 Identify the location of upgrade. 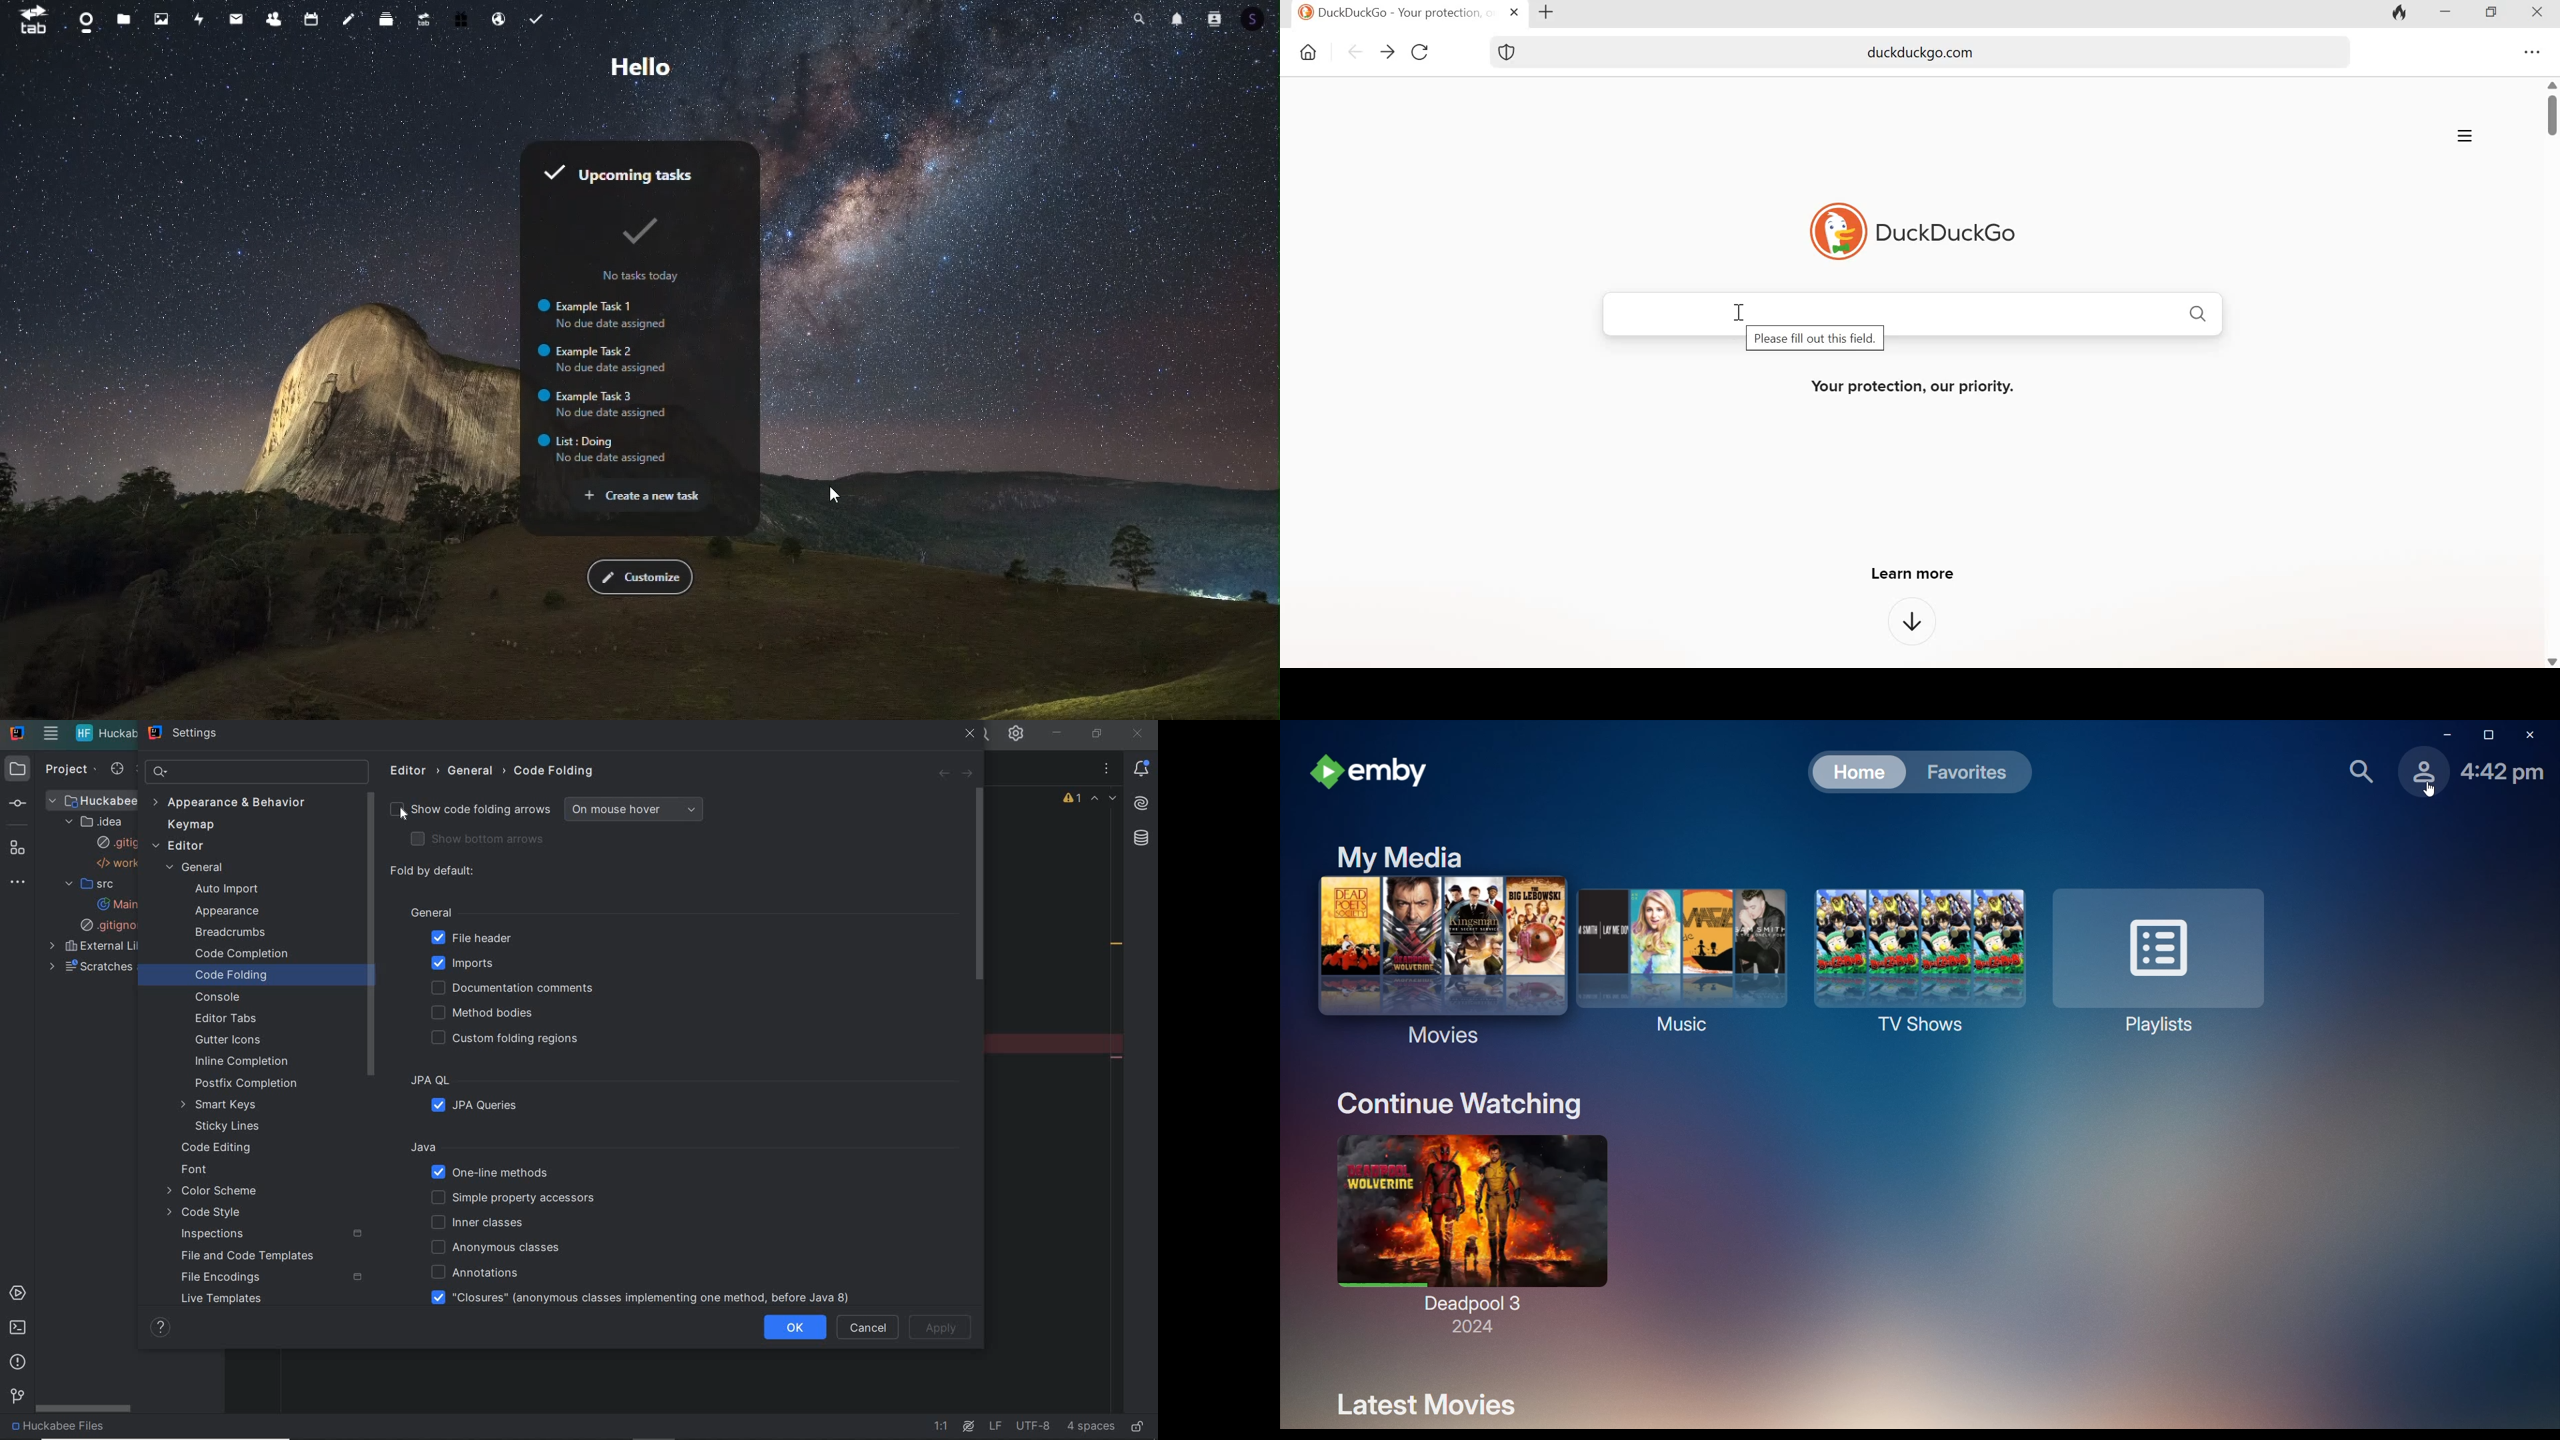
(424, 23).